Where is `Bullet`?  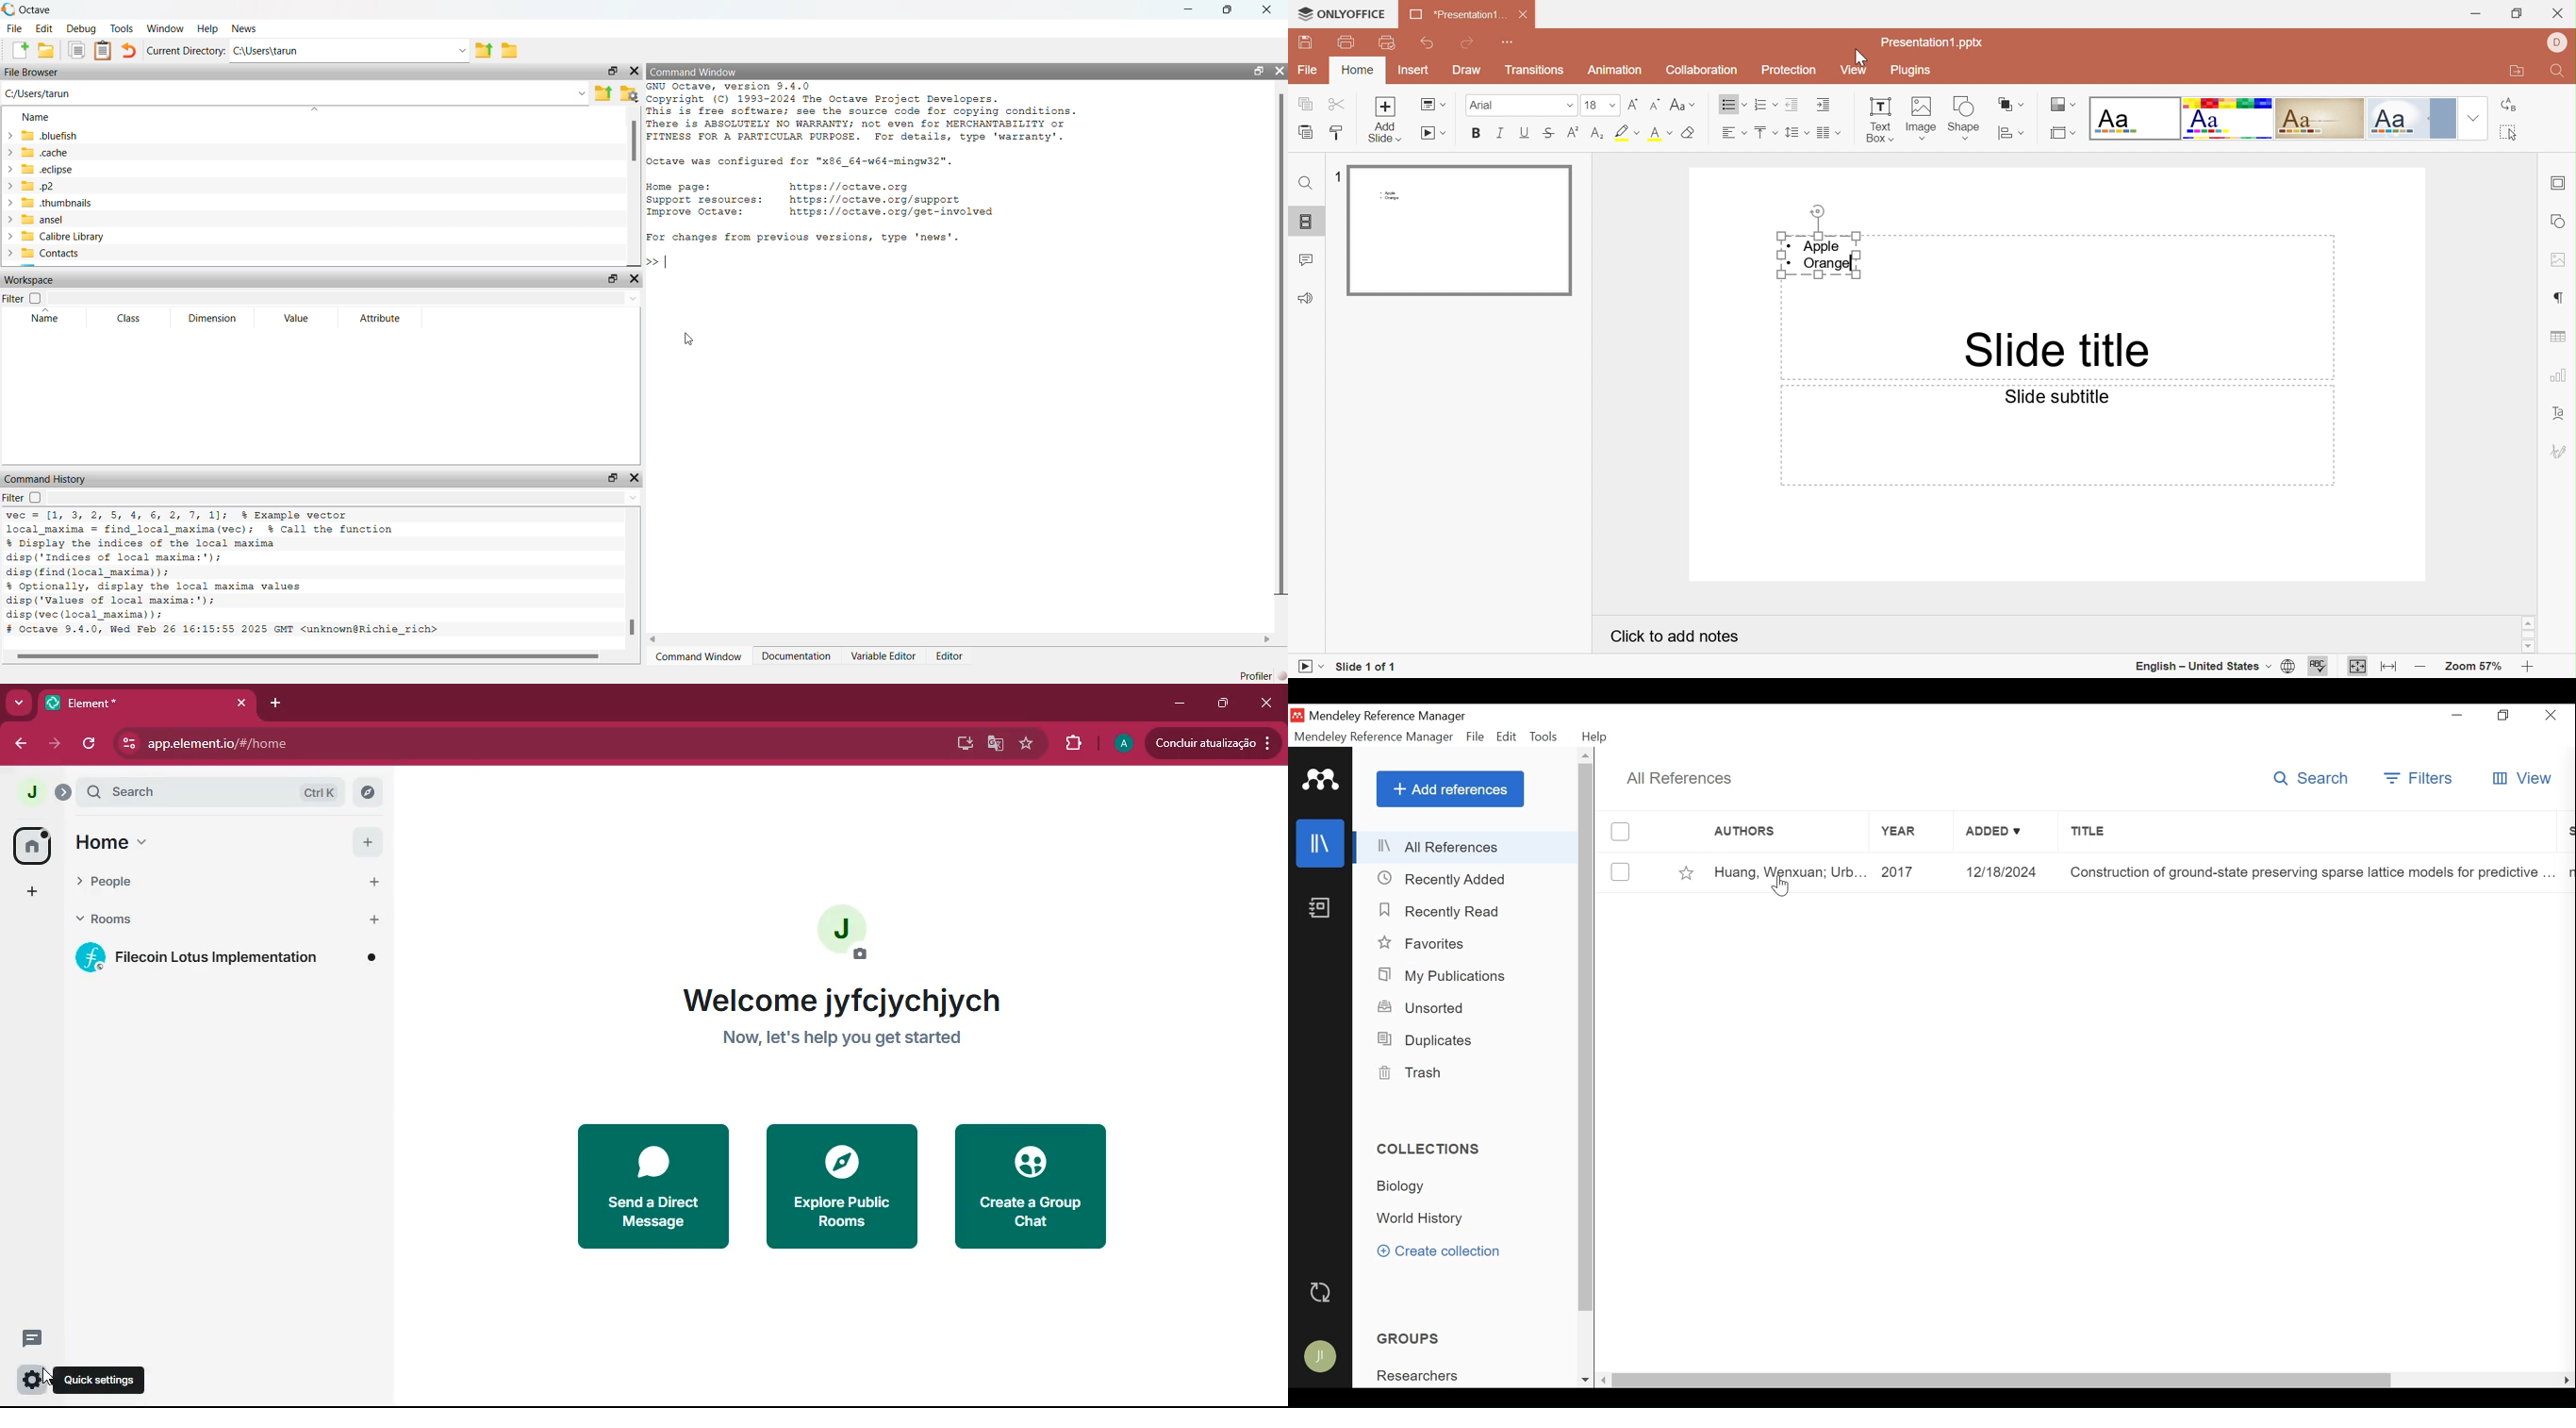
Bullet is located at coordinates (1793, 263).